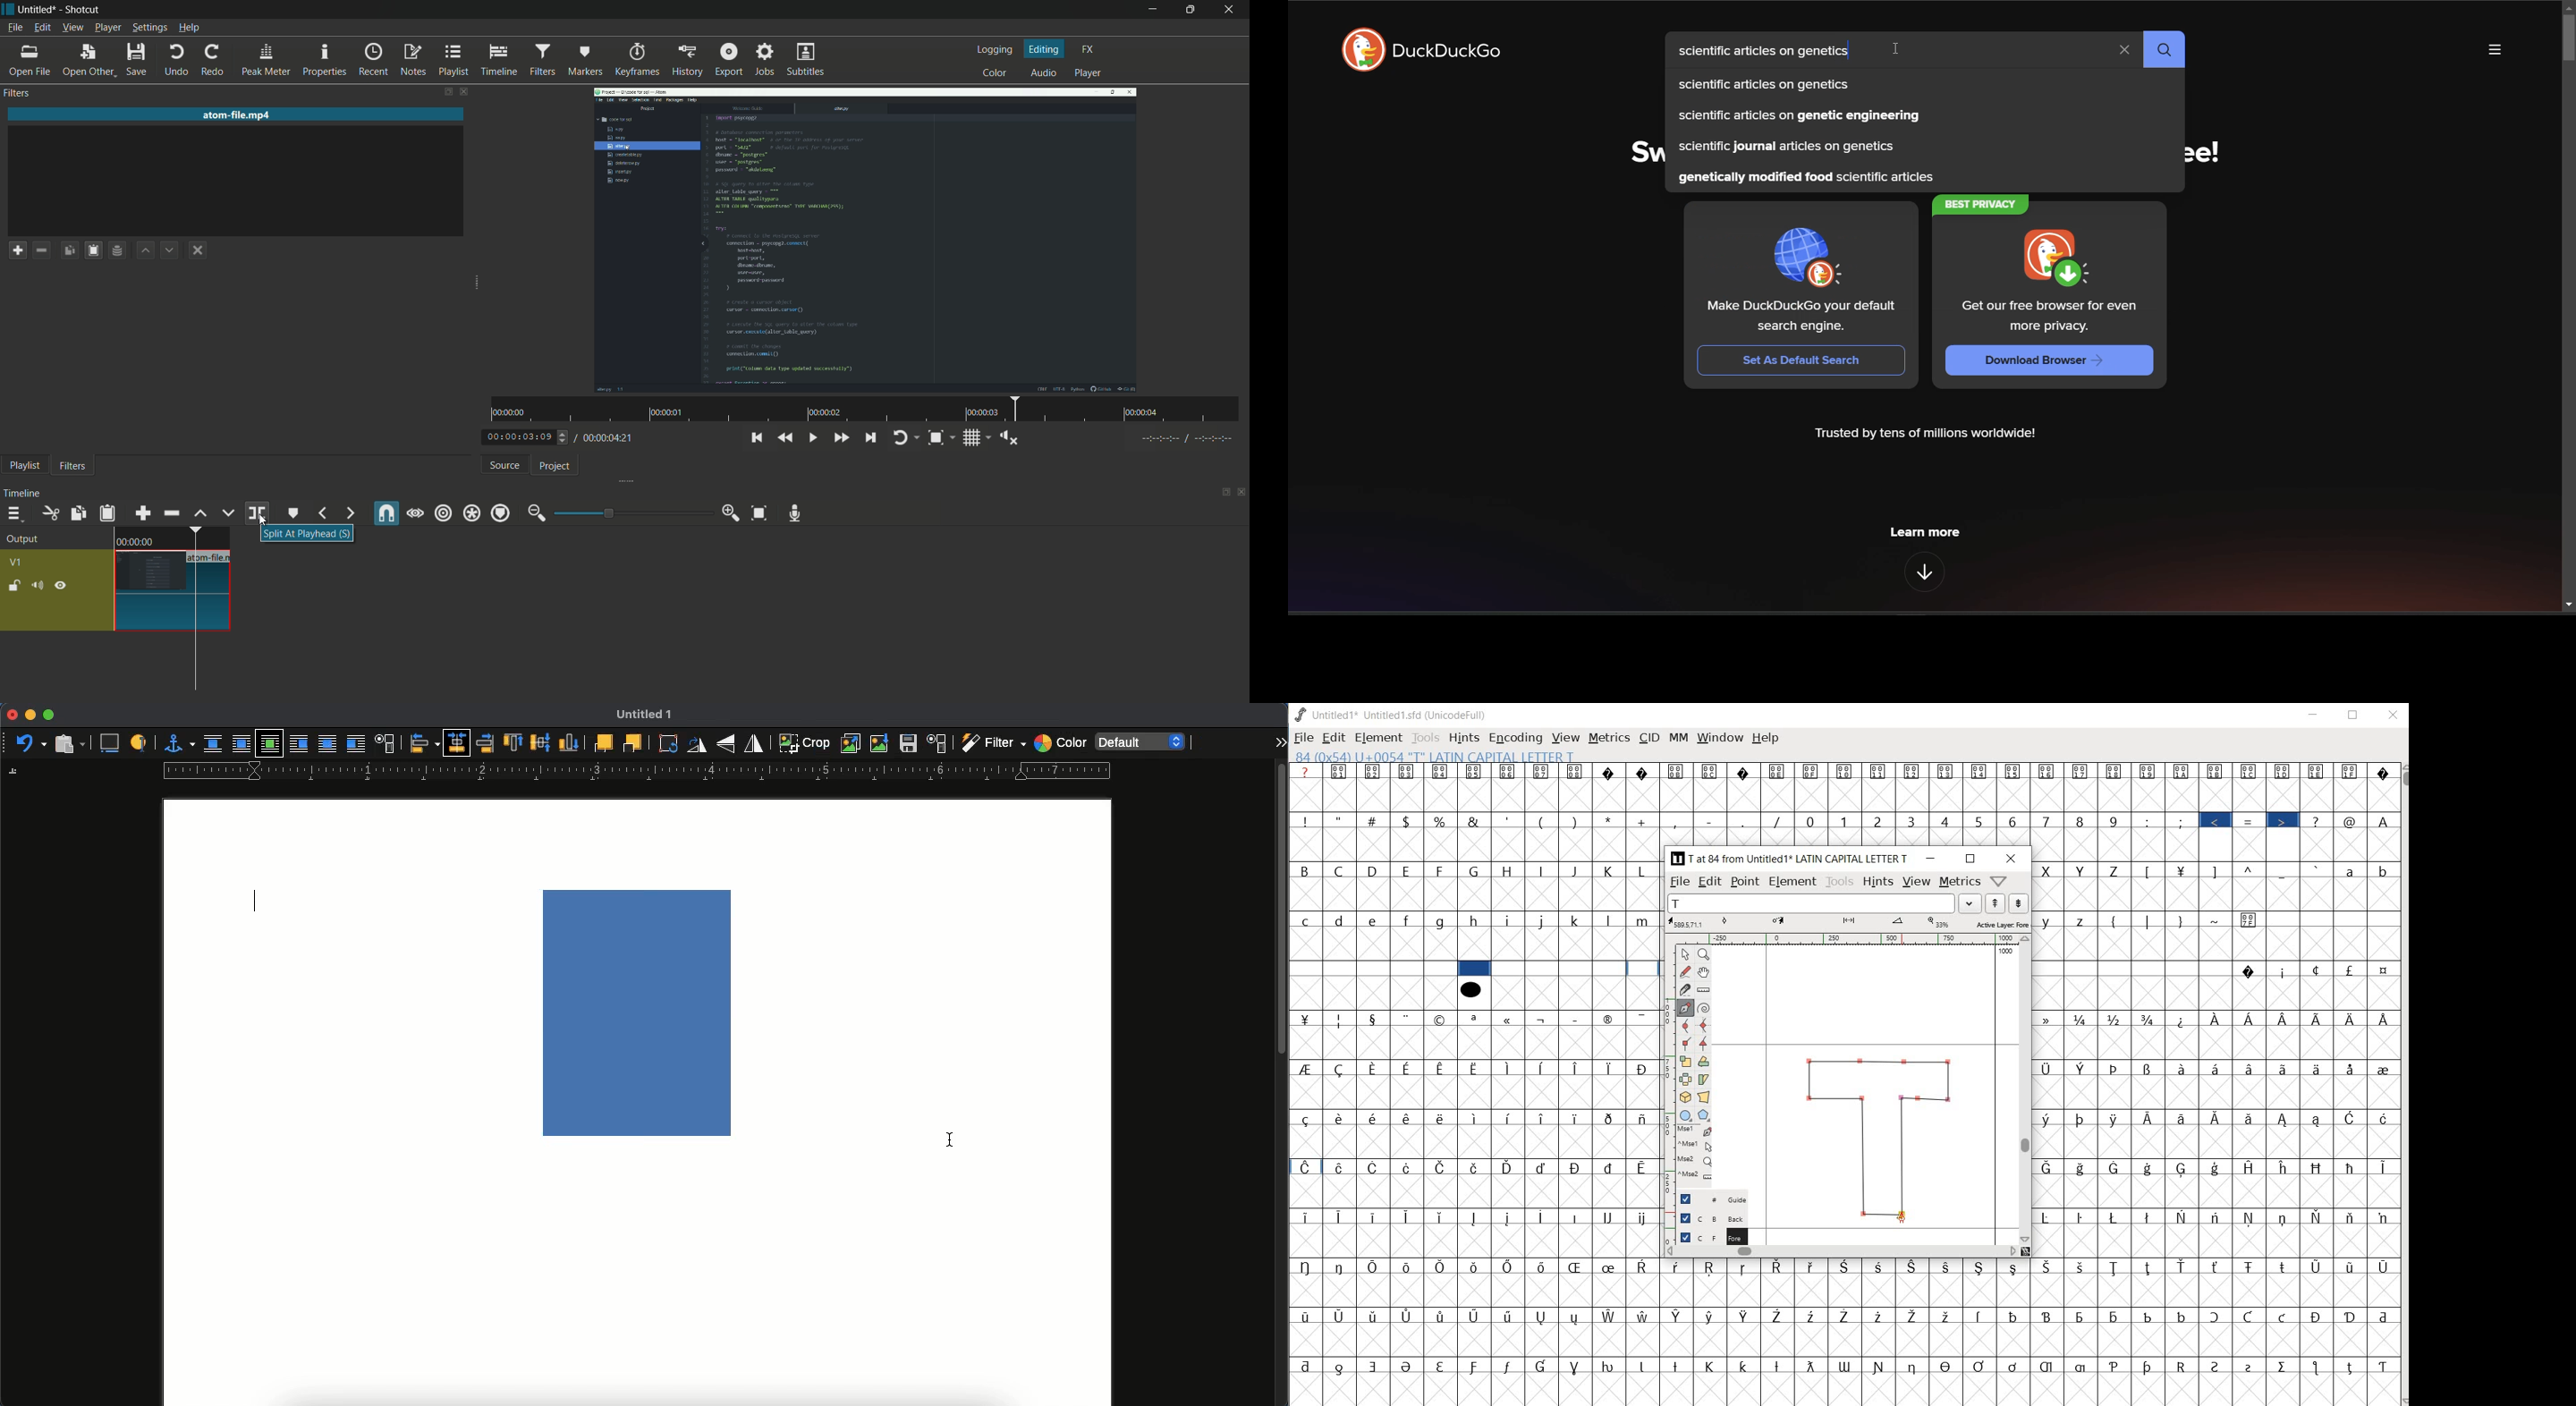 Image resolution: width=2576 pixels, height=1428 pixels. Describe the element at coordinates (1510, 1317) in the screenshot. I see `Symbol` at that location.